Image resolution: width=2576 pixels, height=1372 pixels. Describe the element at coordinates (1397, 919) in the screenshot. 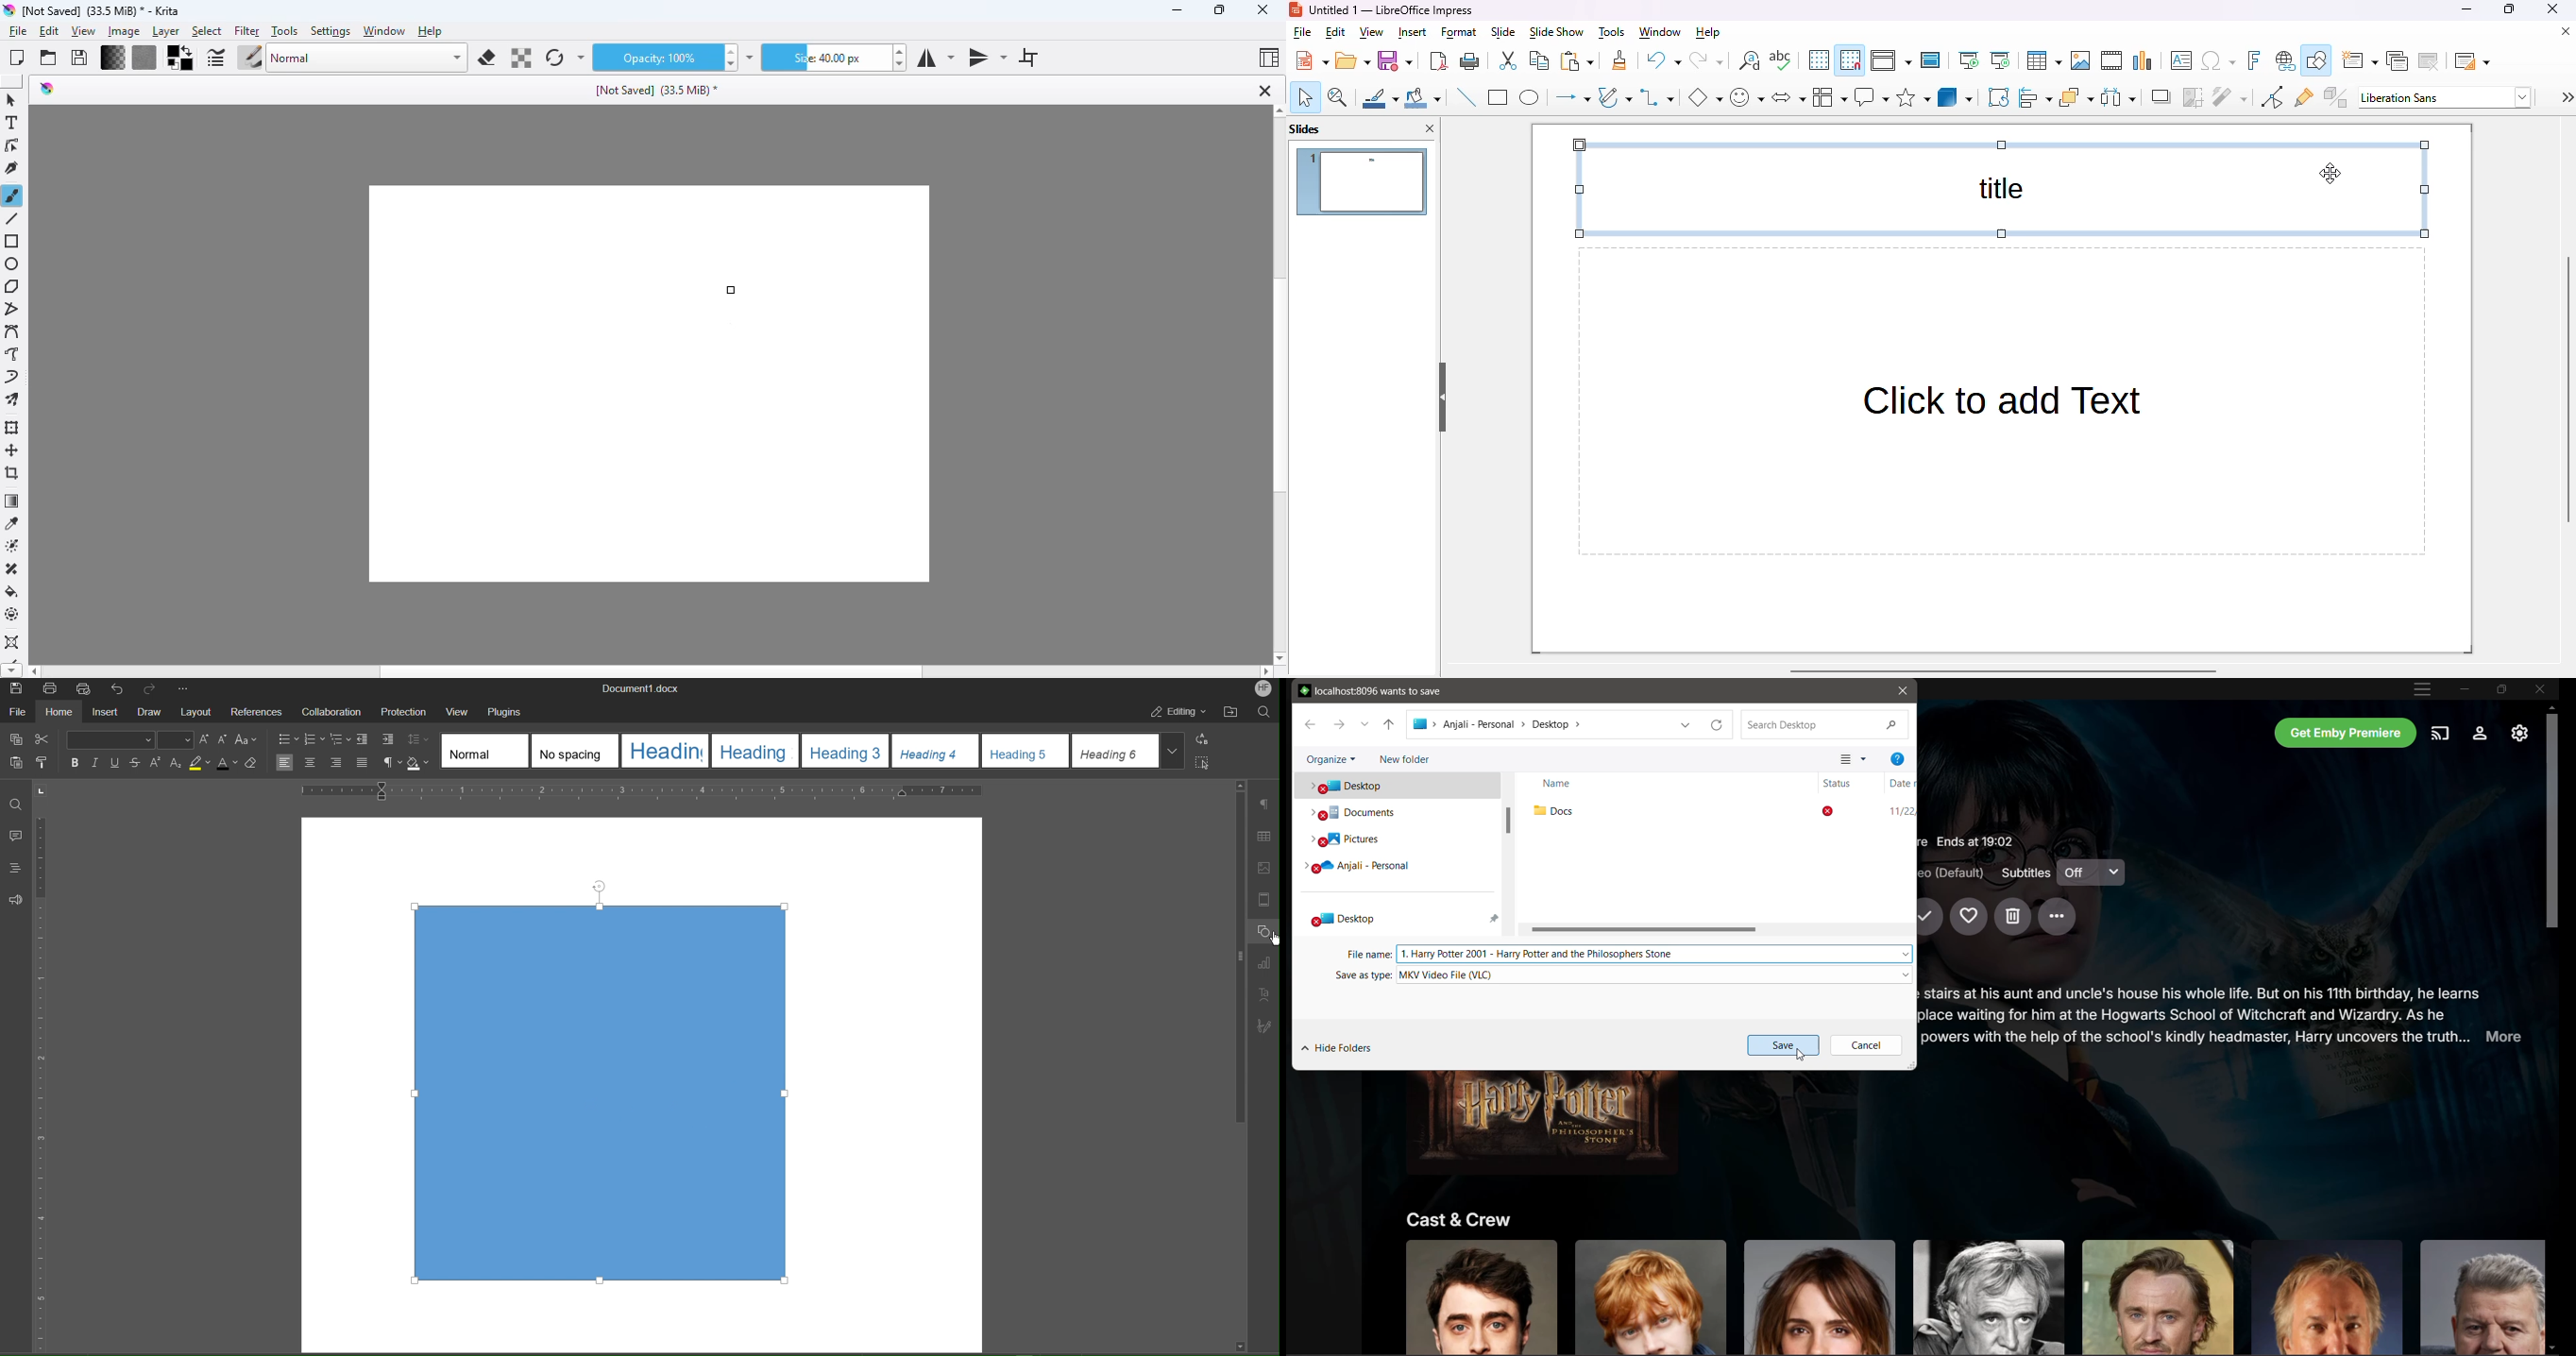

I see `Desktop folder` at that location.